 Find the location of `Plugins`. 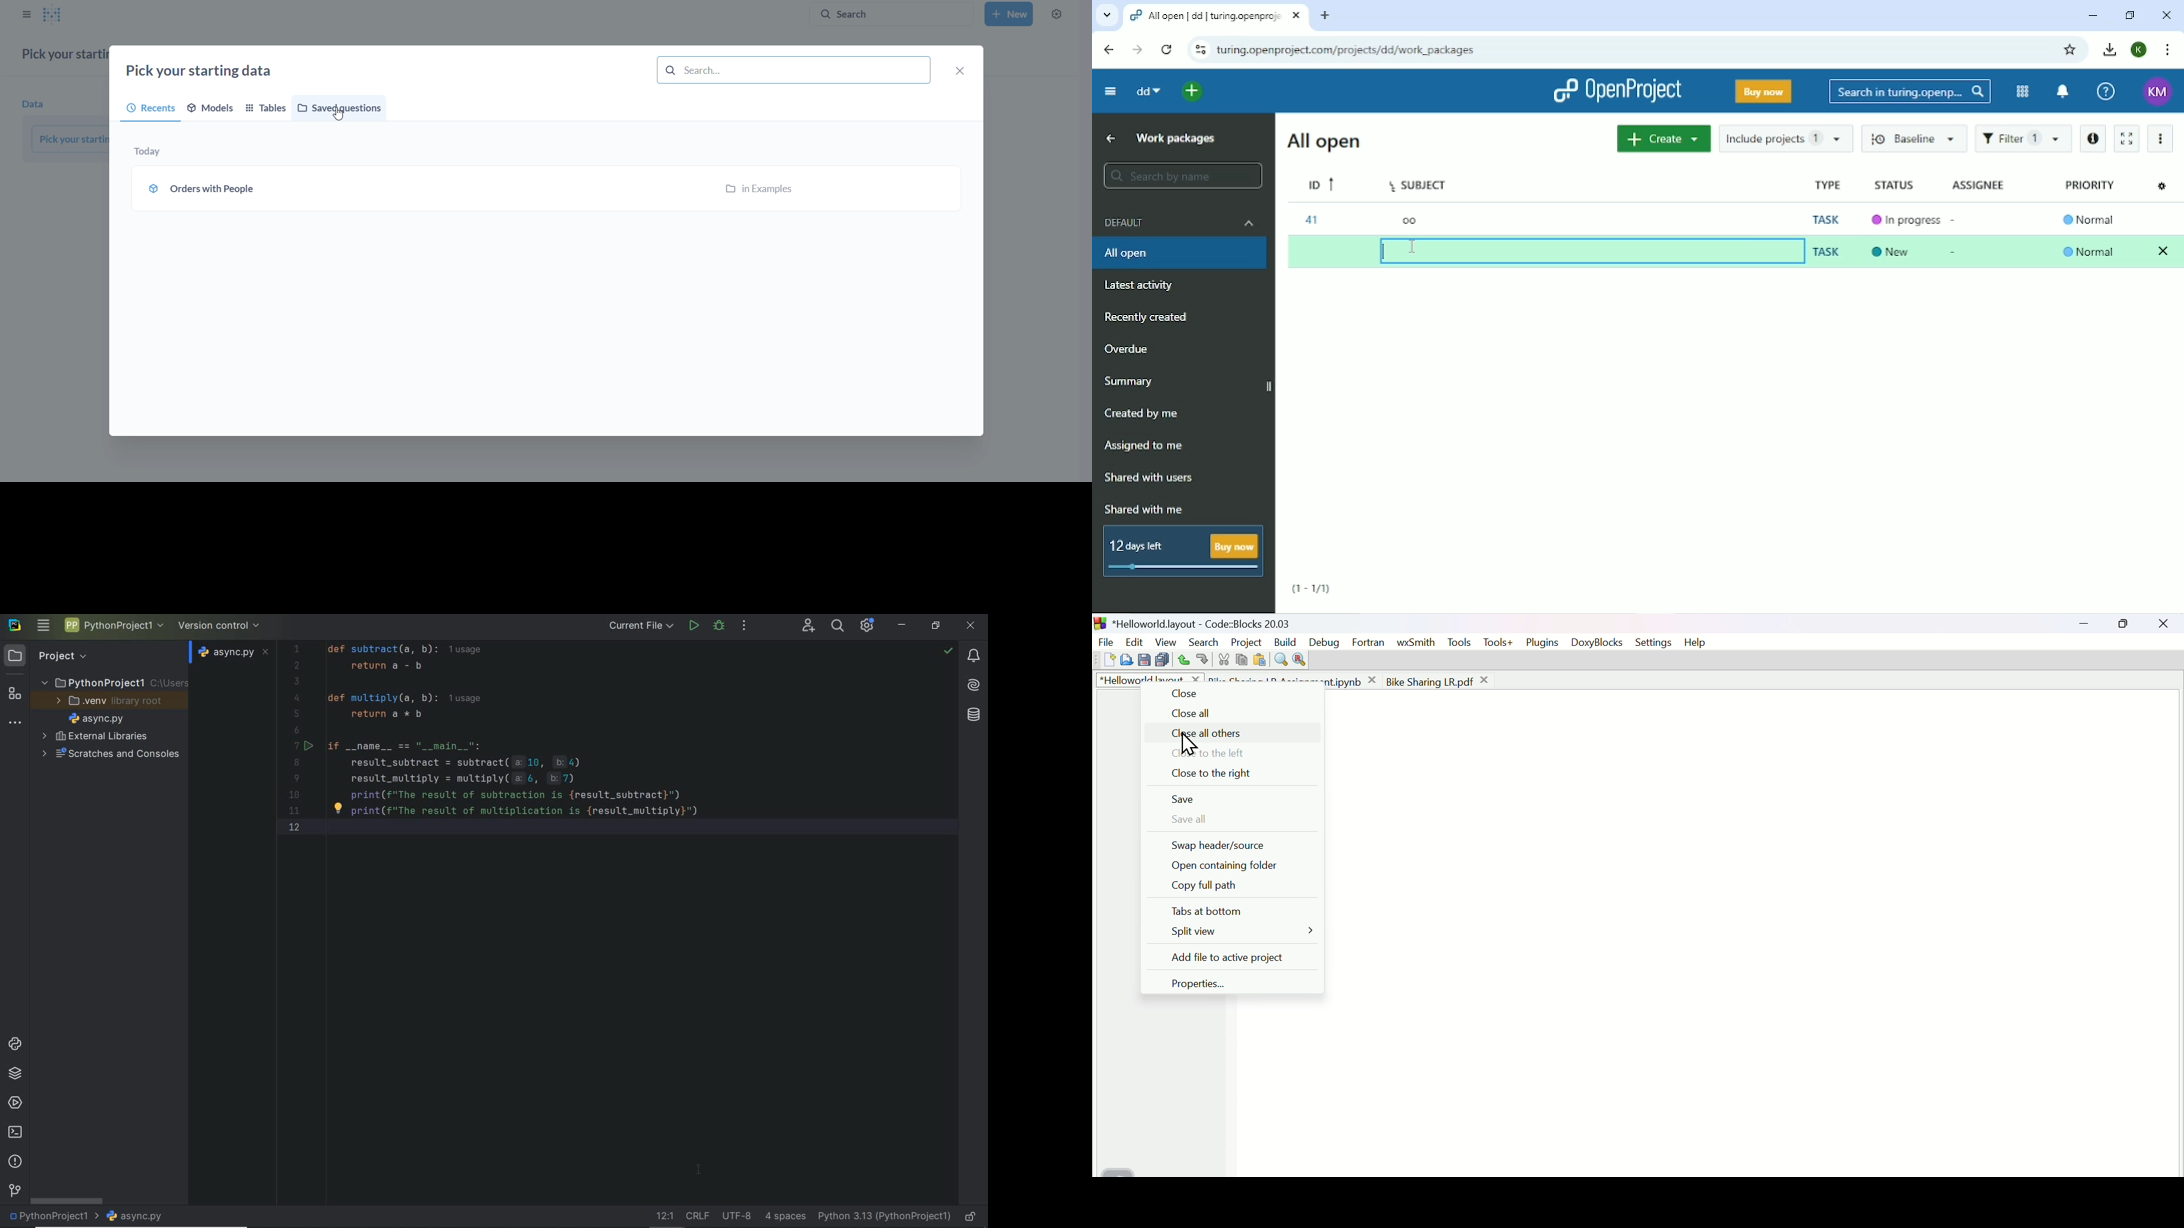

Plugins is located at coordinates (1546, 642).